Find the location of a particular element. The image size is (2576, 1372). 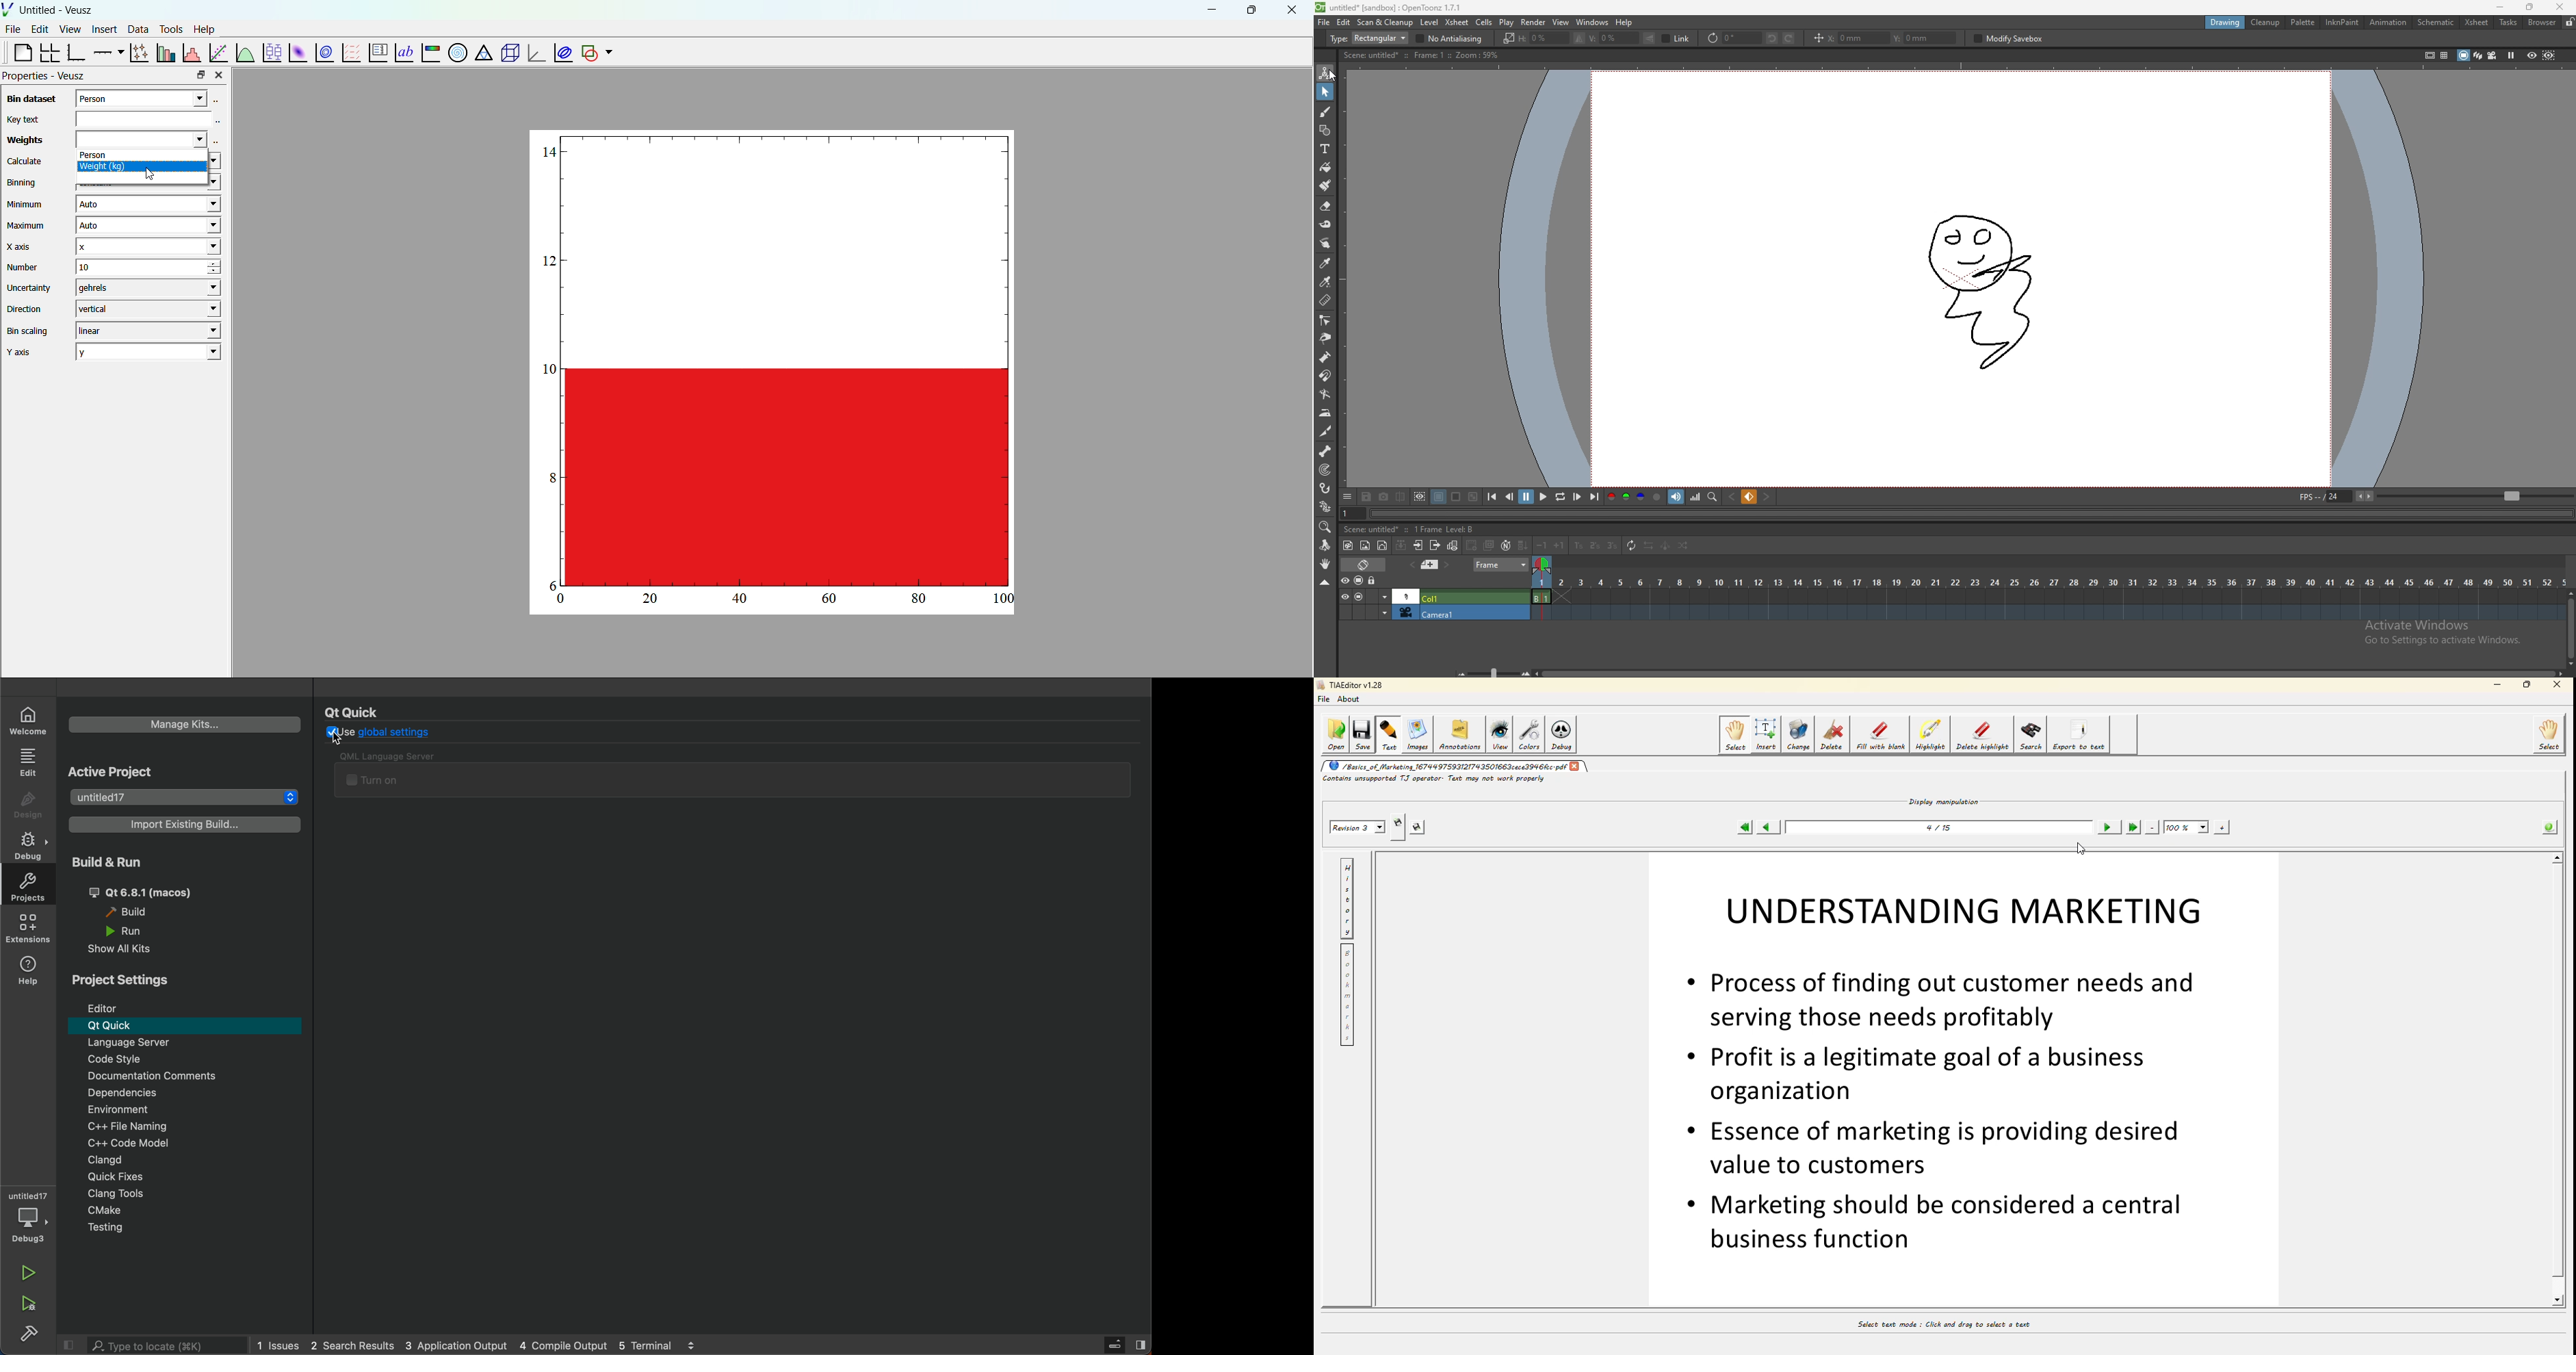

terminal is located at coordinates (665, 1345).